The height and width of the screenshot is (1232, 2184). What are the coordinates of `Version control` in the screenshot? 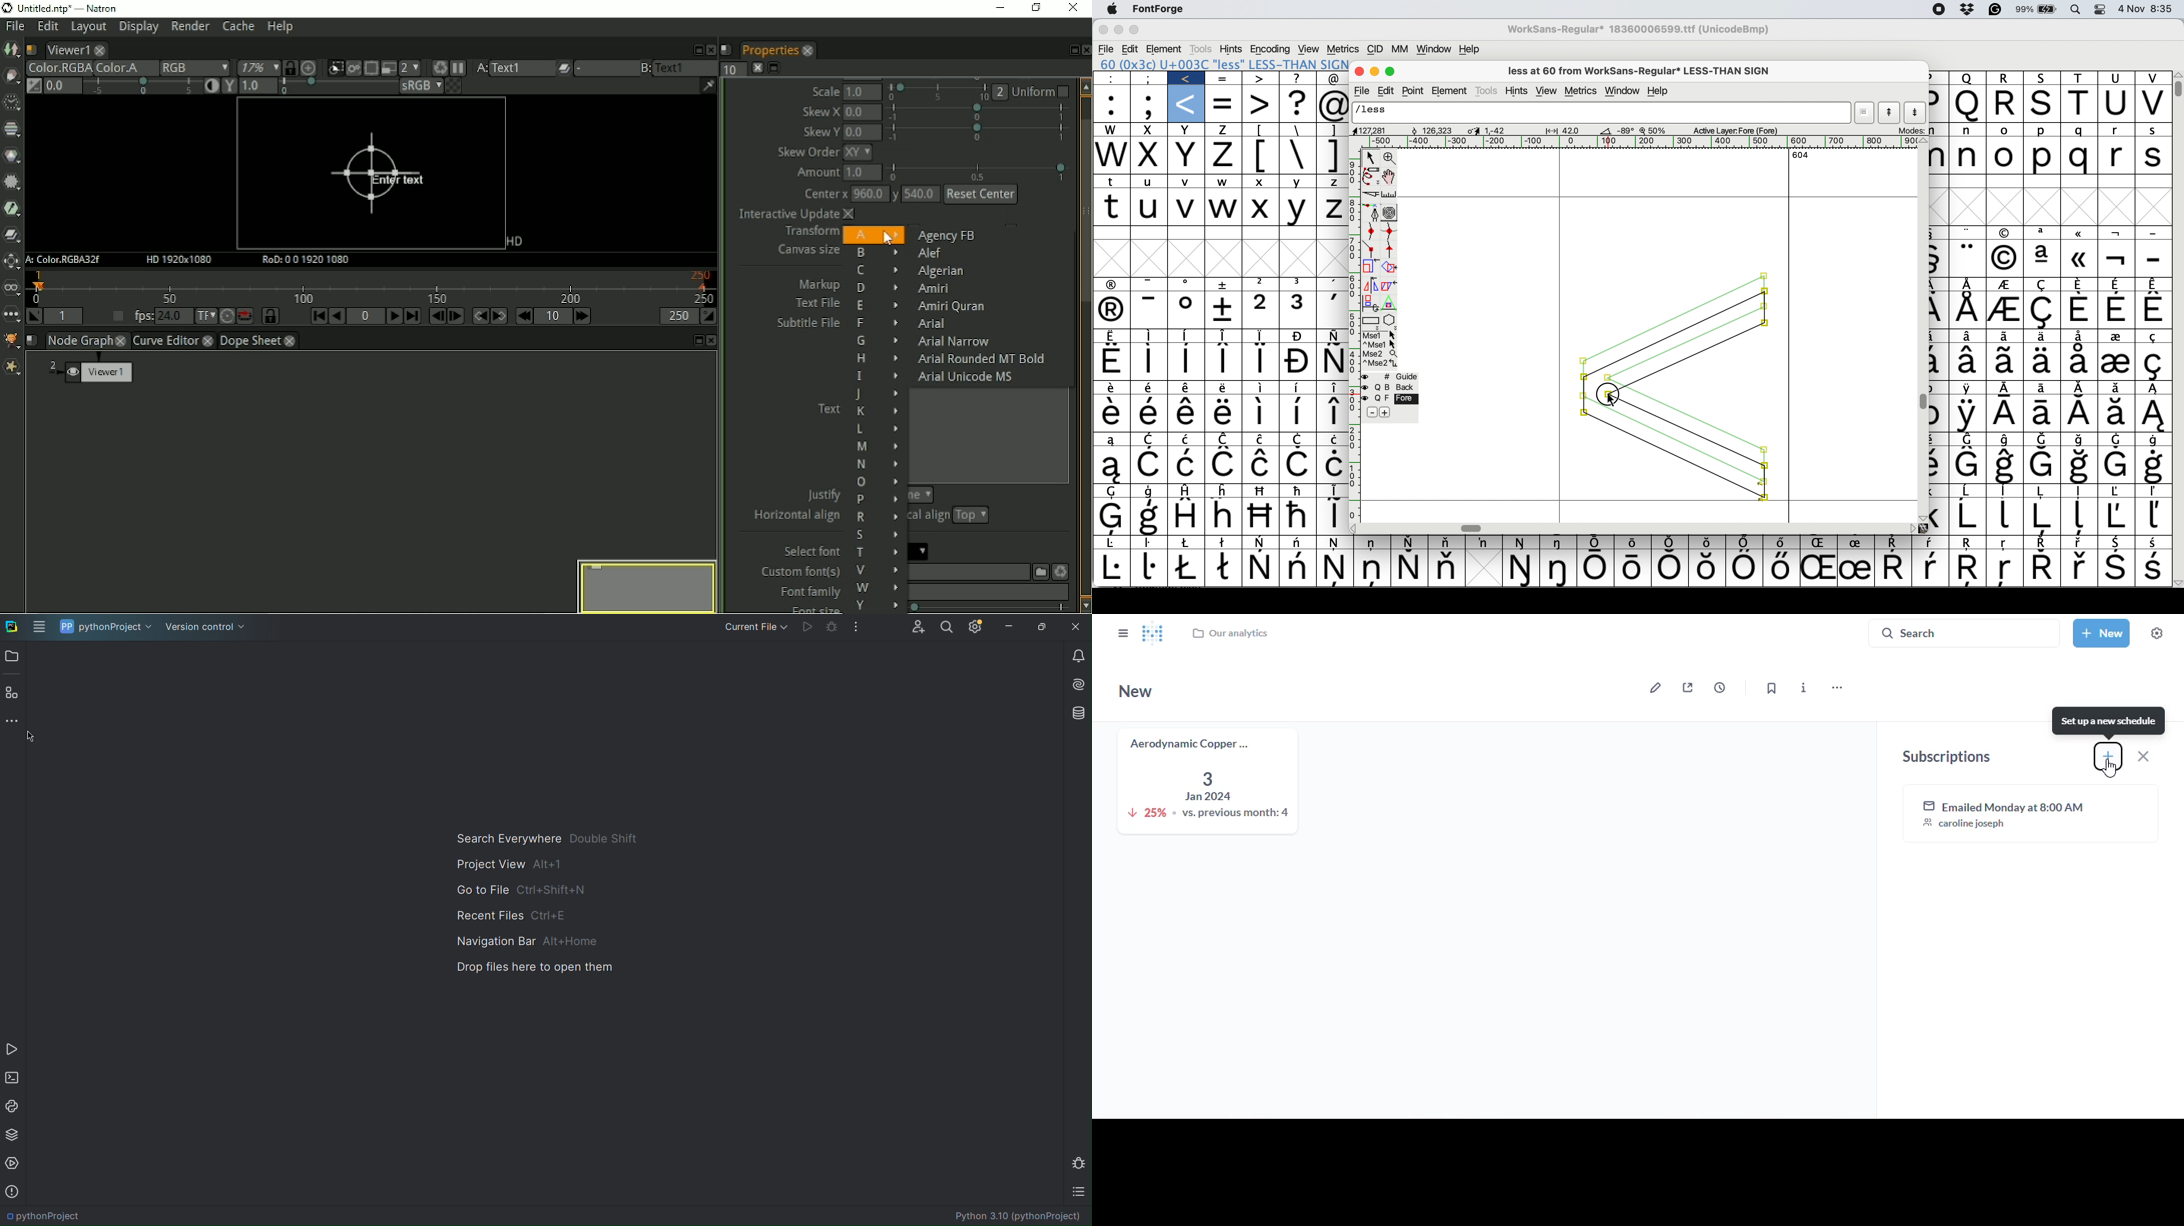 It's located at (207, 626).